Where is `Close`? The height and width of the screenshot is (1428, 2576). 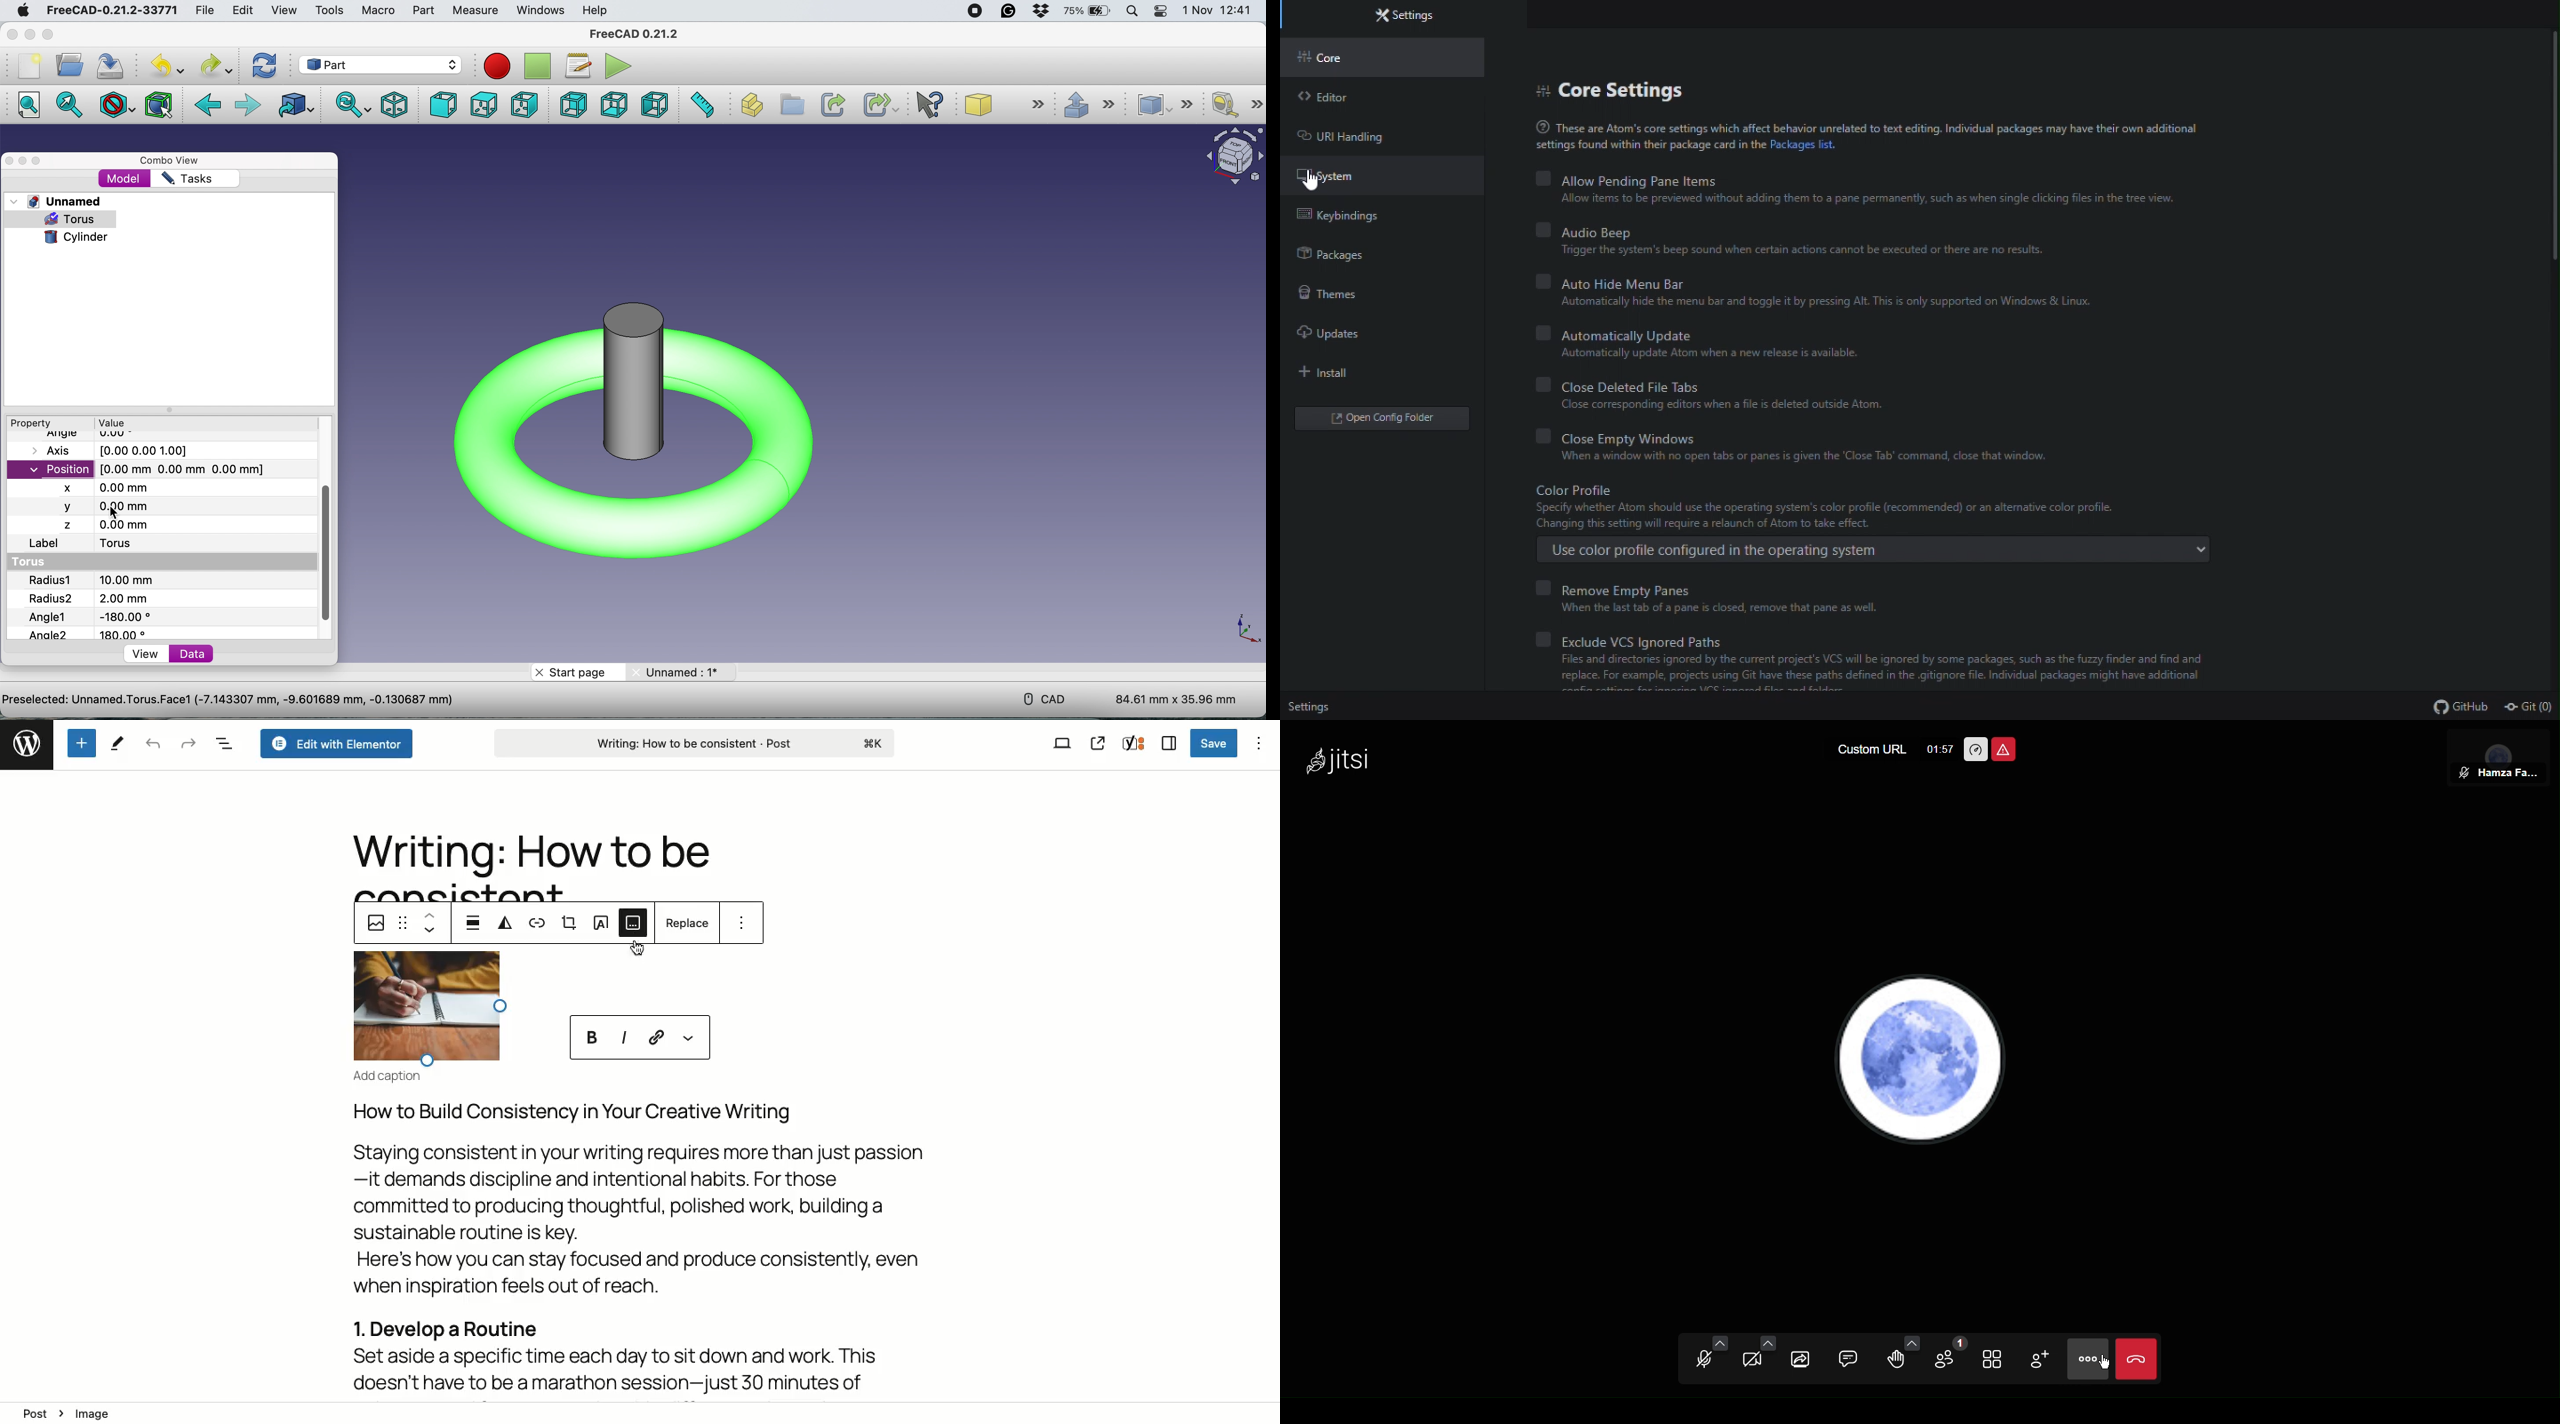
Close is located at coordinates (2137, 1358).